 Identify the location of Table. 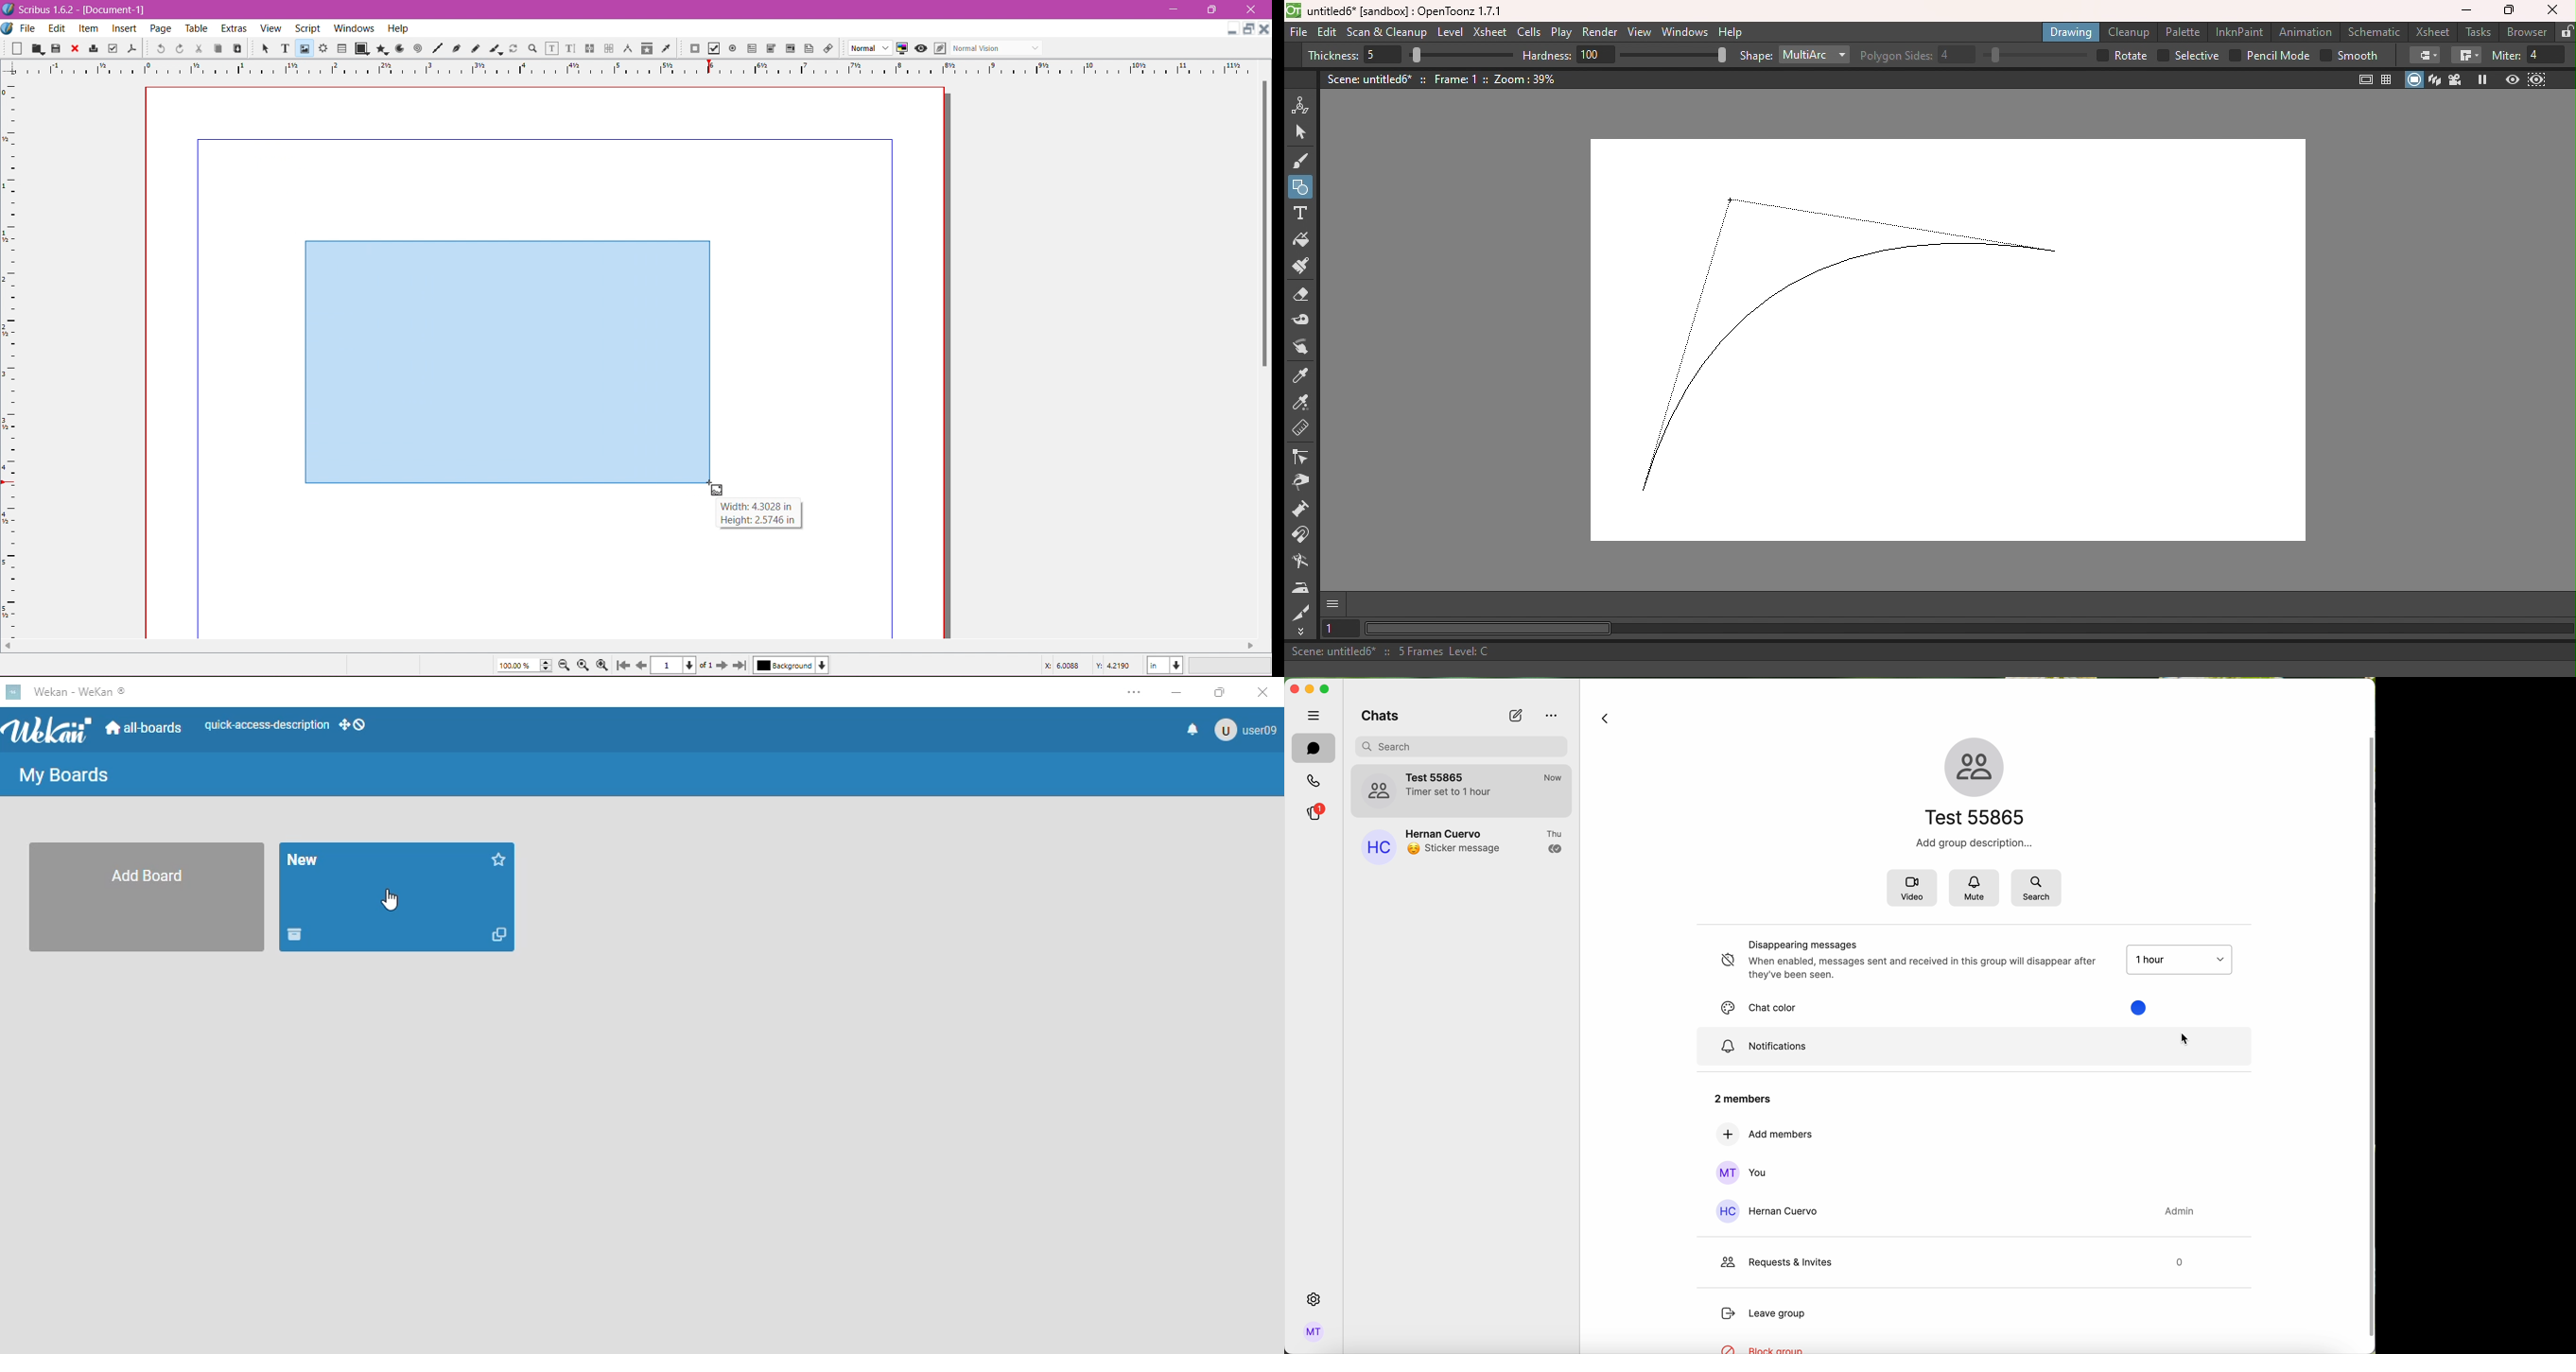
(342, 48).